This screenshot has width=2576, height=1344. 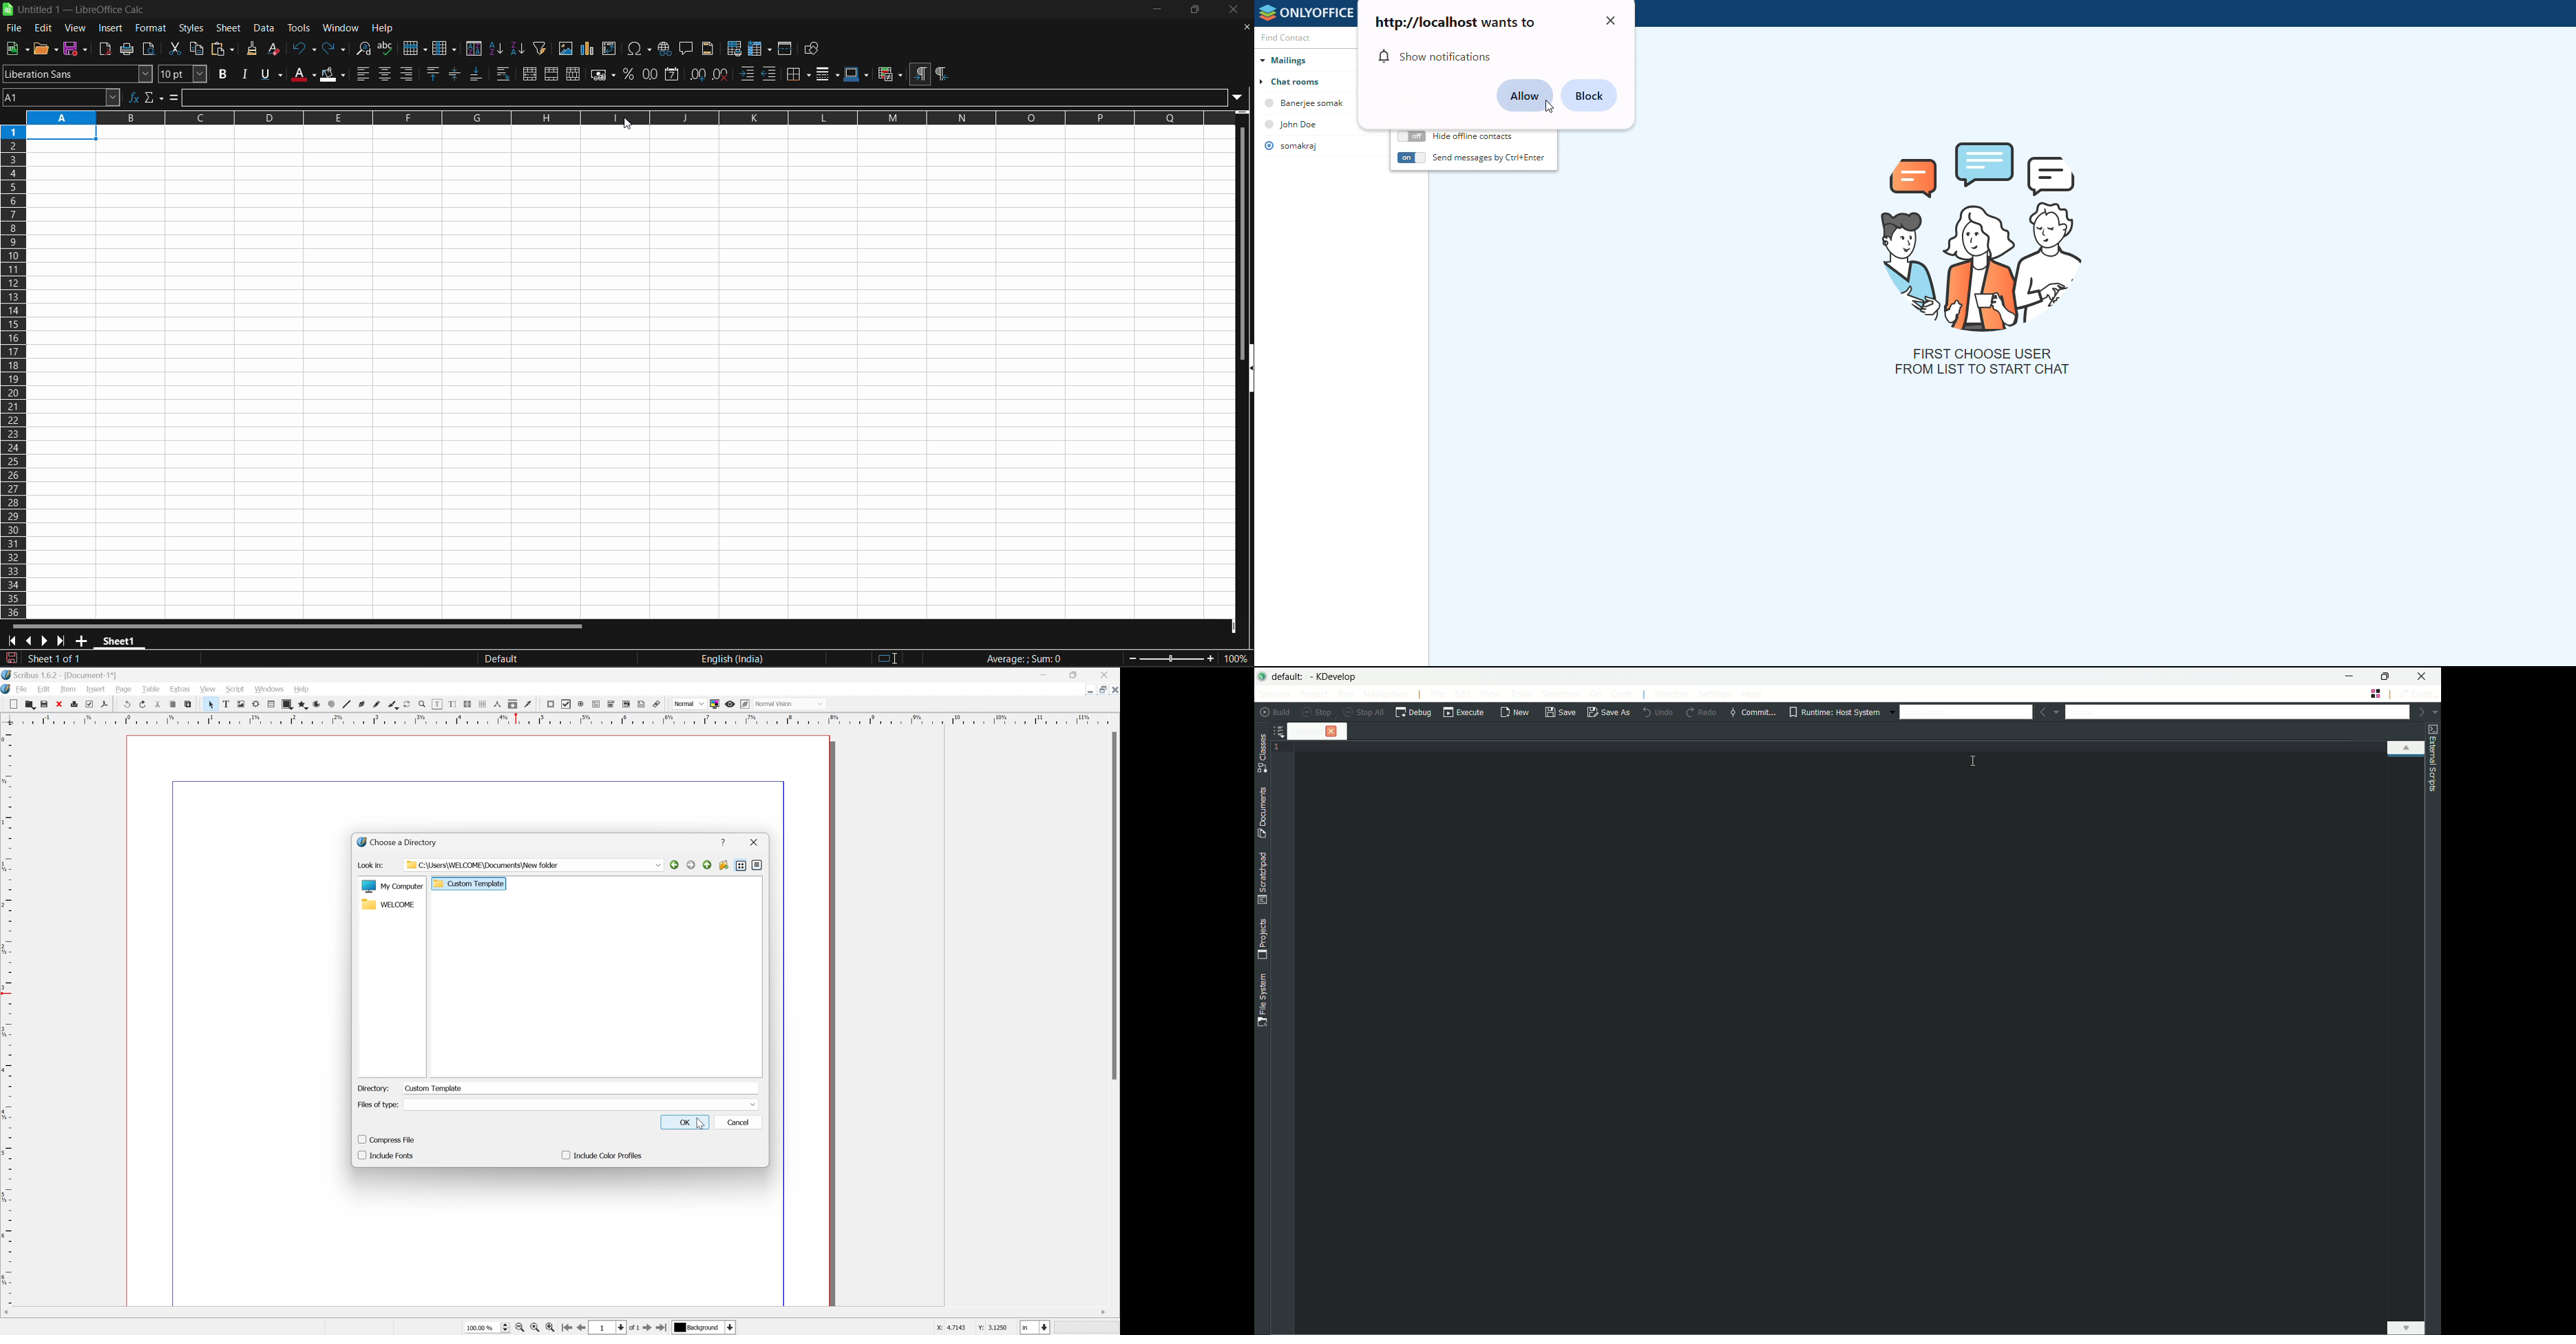 I want to click on freeze rows and columns, so click(x=761, y=48).